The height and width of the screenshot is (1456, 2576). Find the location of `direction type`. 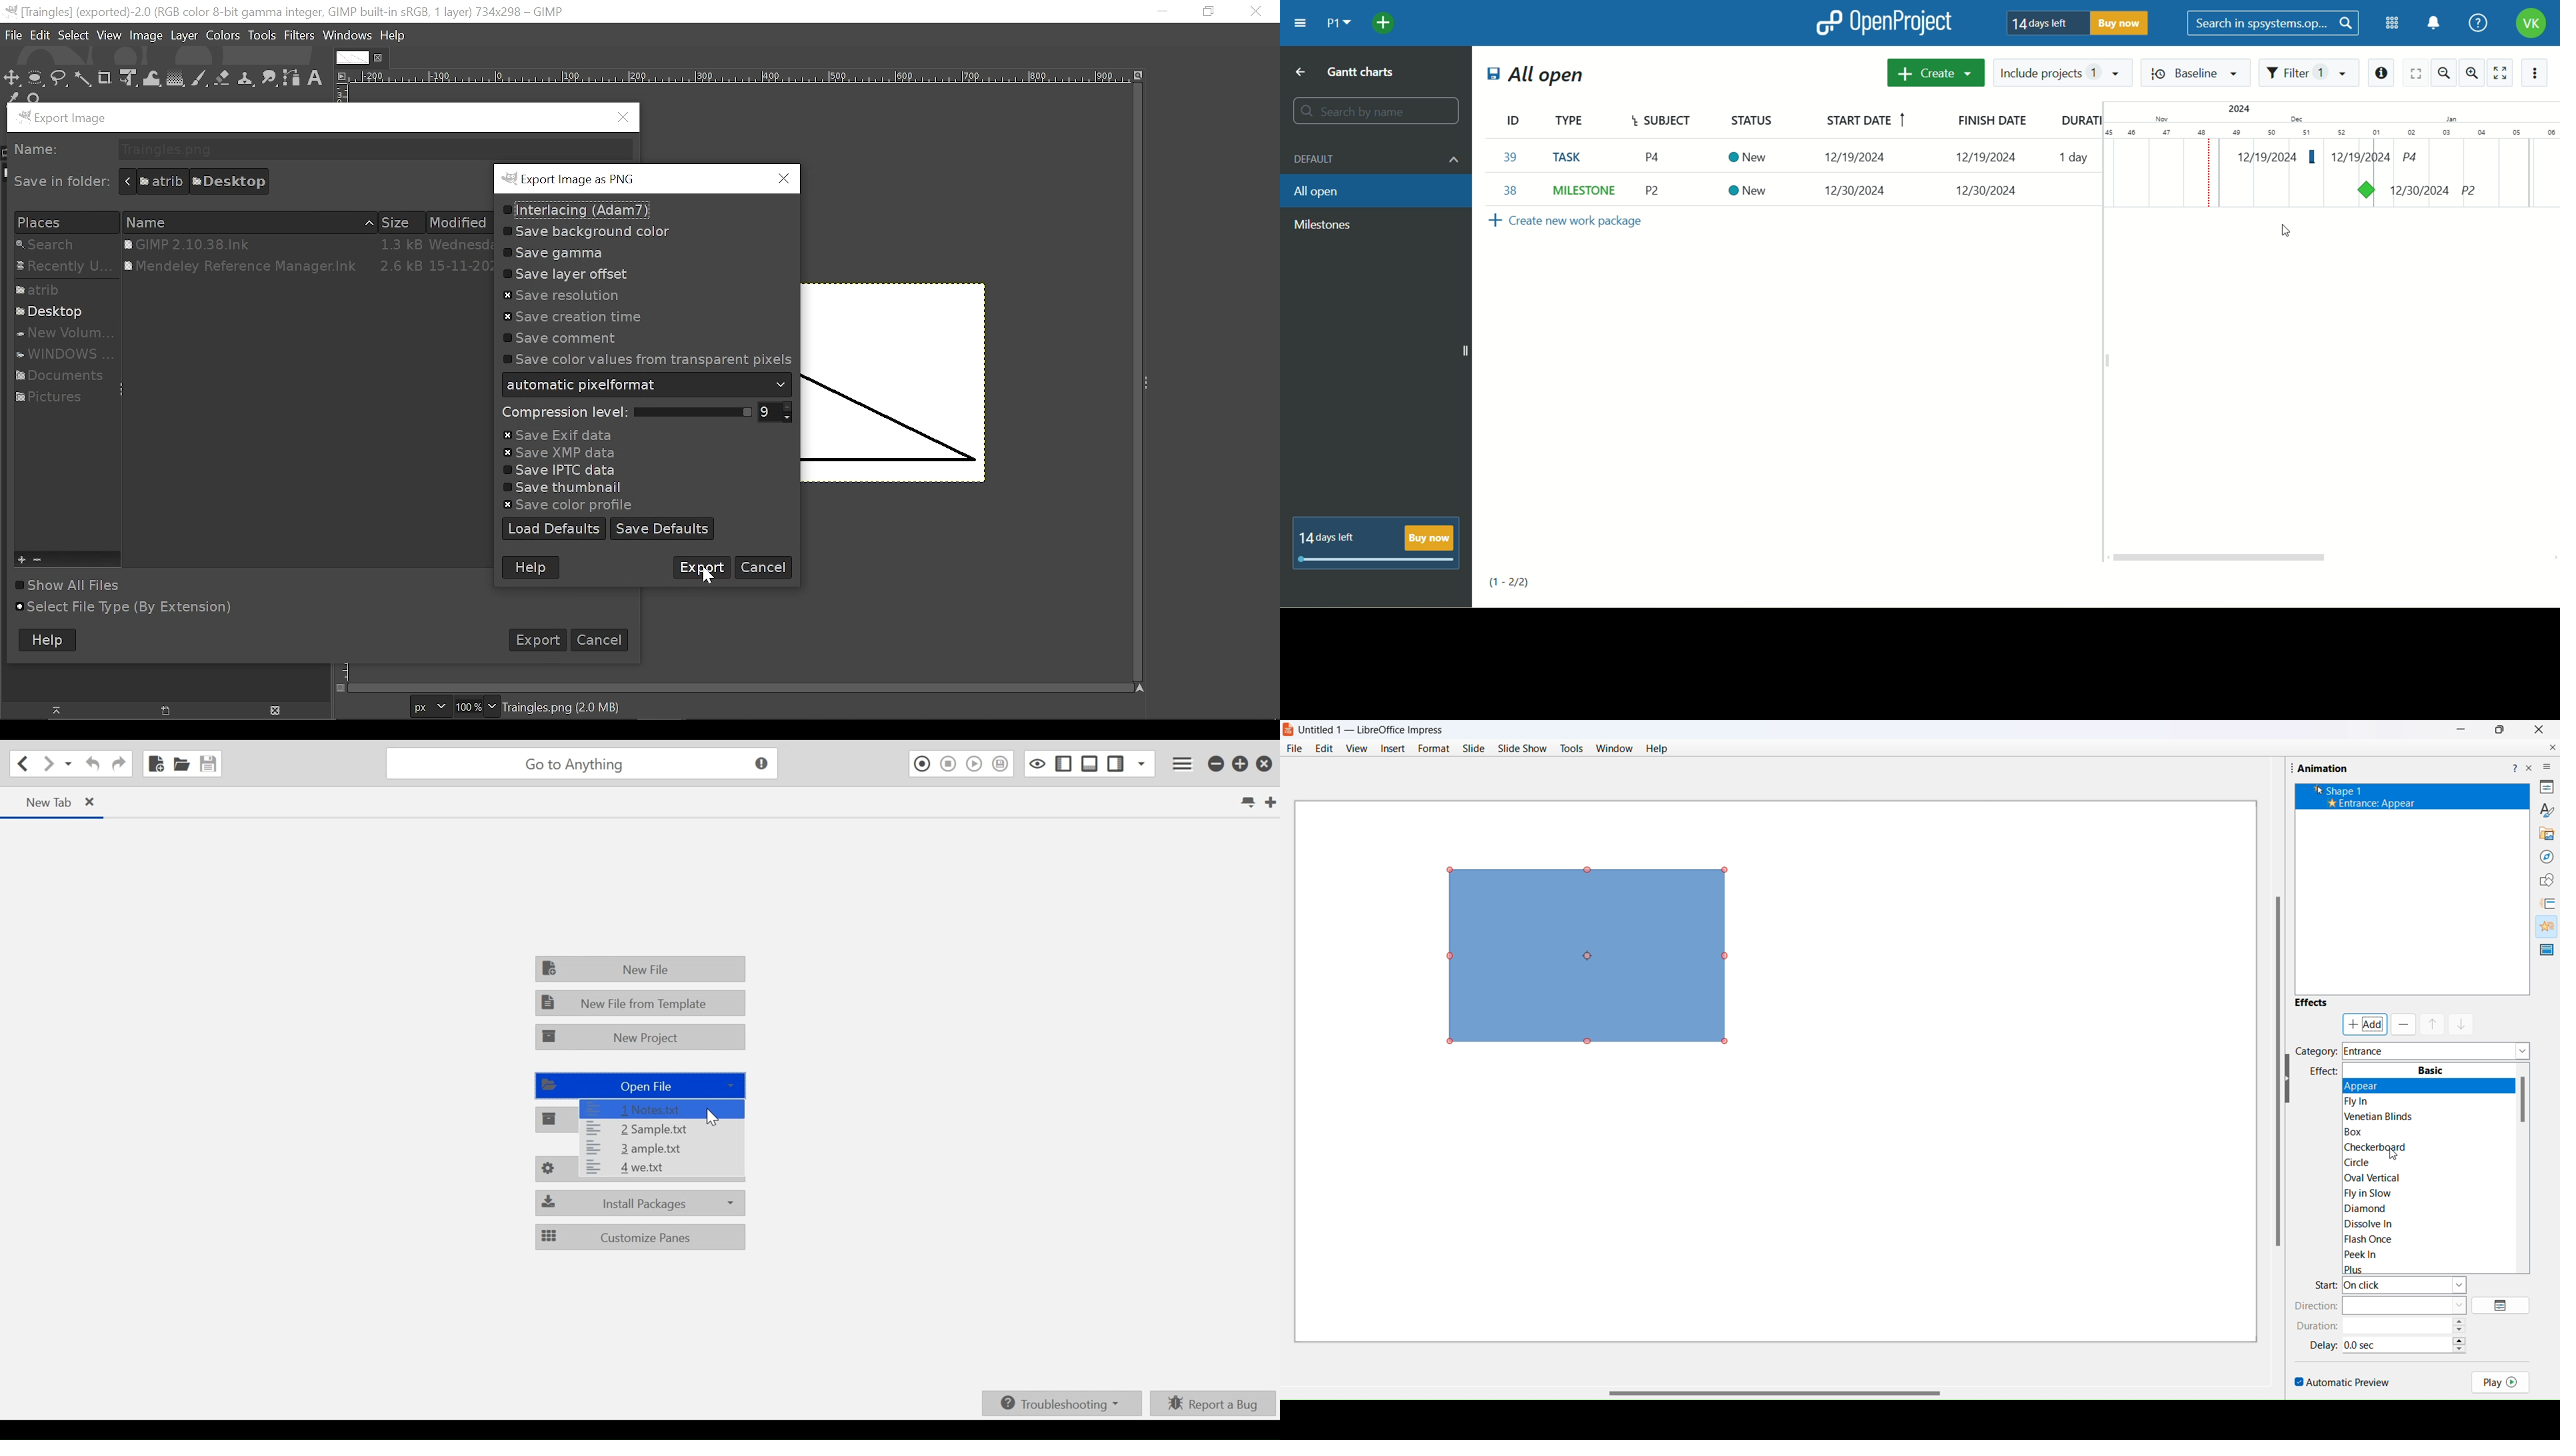

direction type is located at coordinates (2405, 1305).